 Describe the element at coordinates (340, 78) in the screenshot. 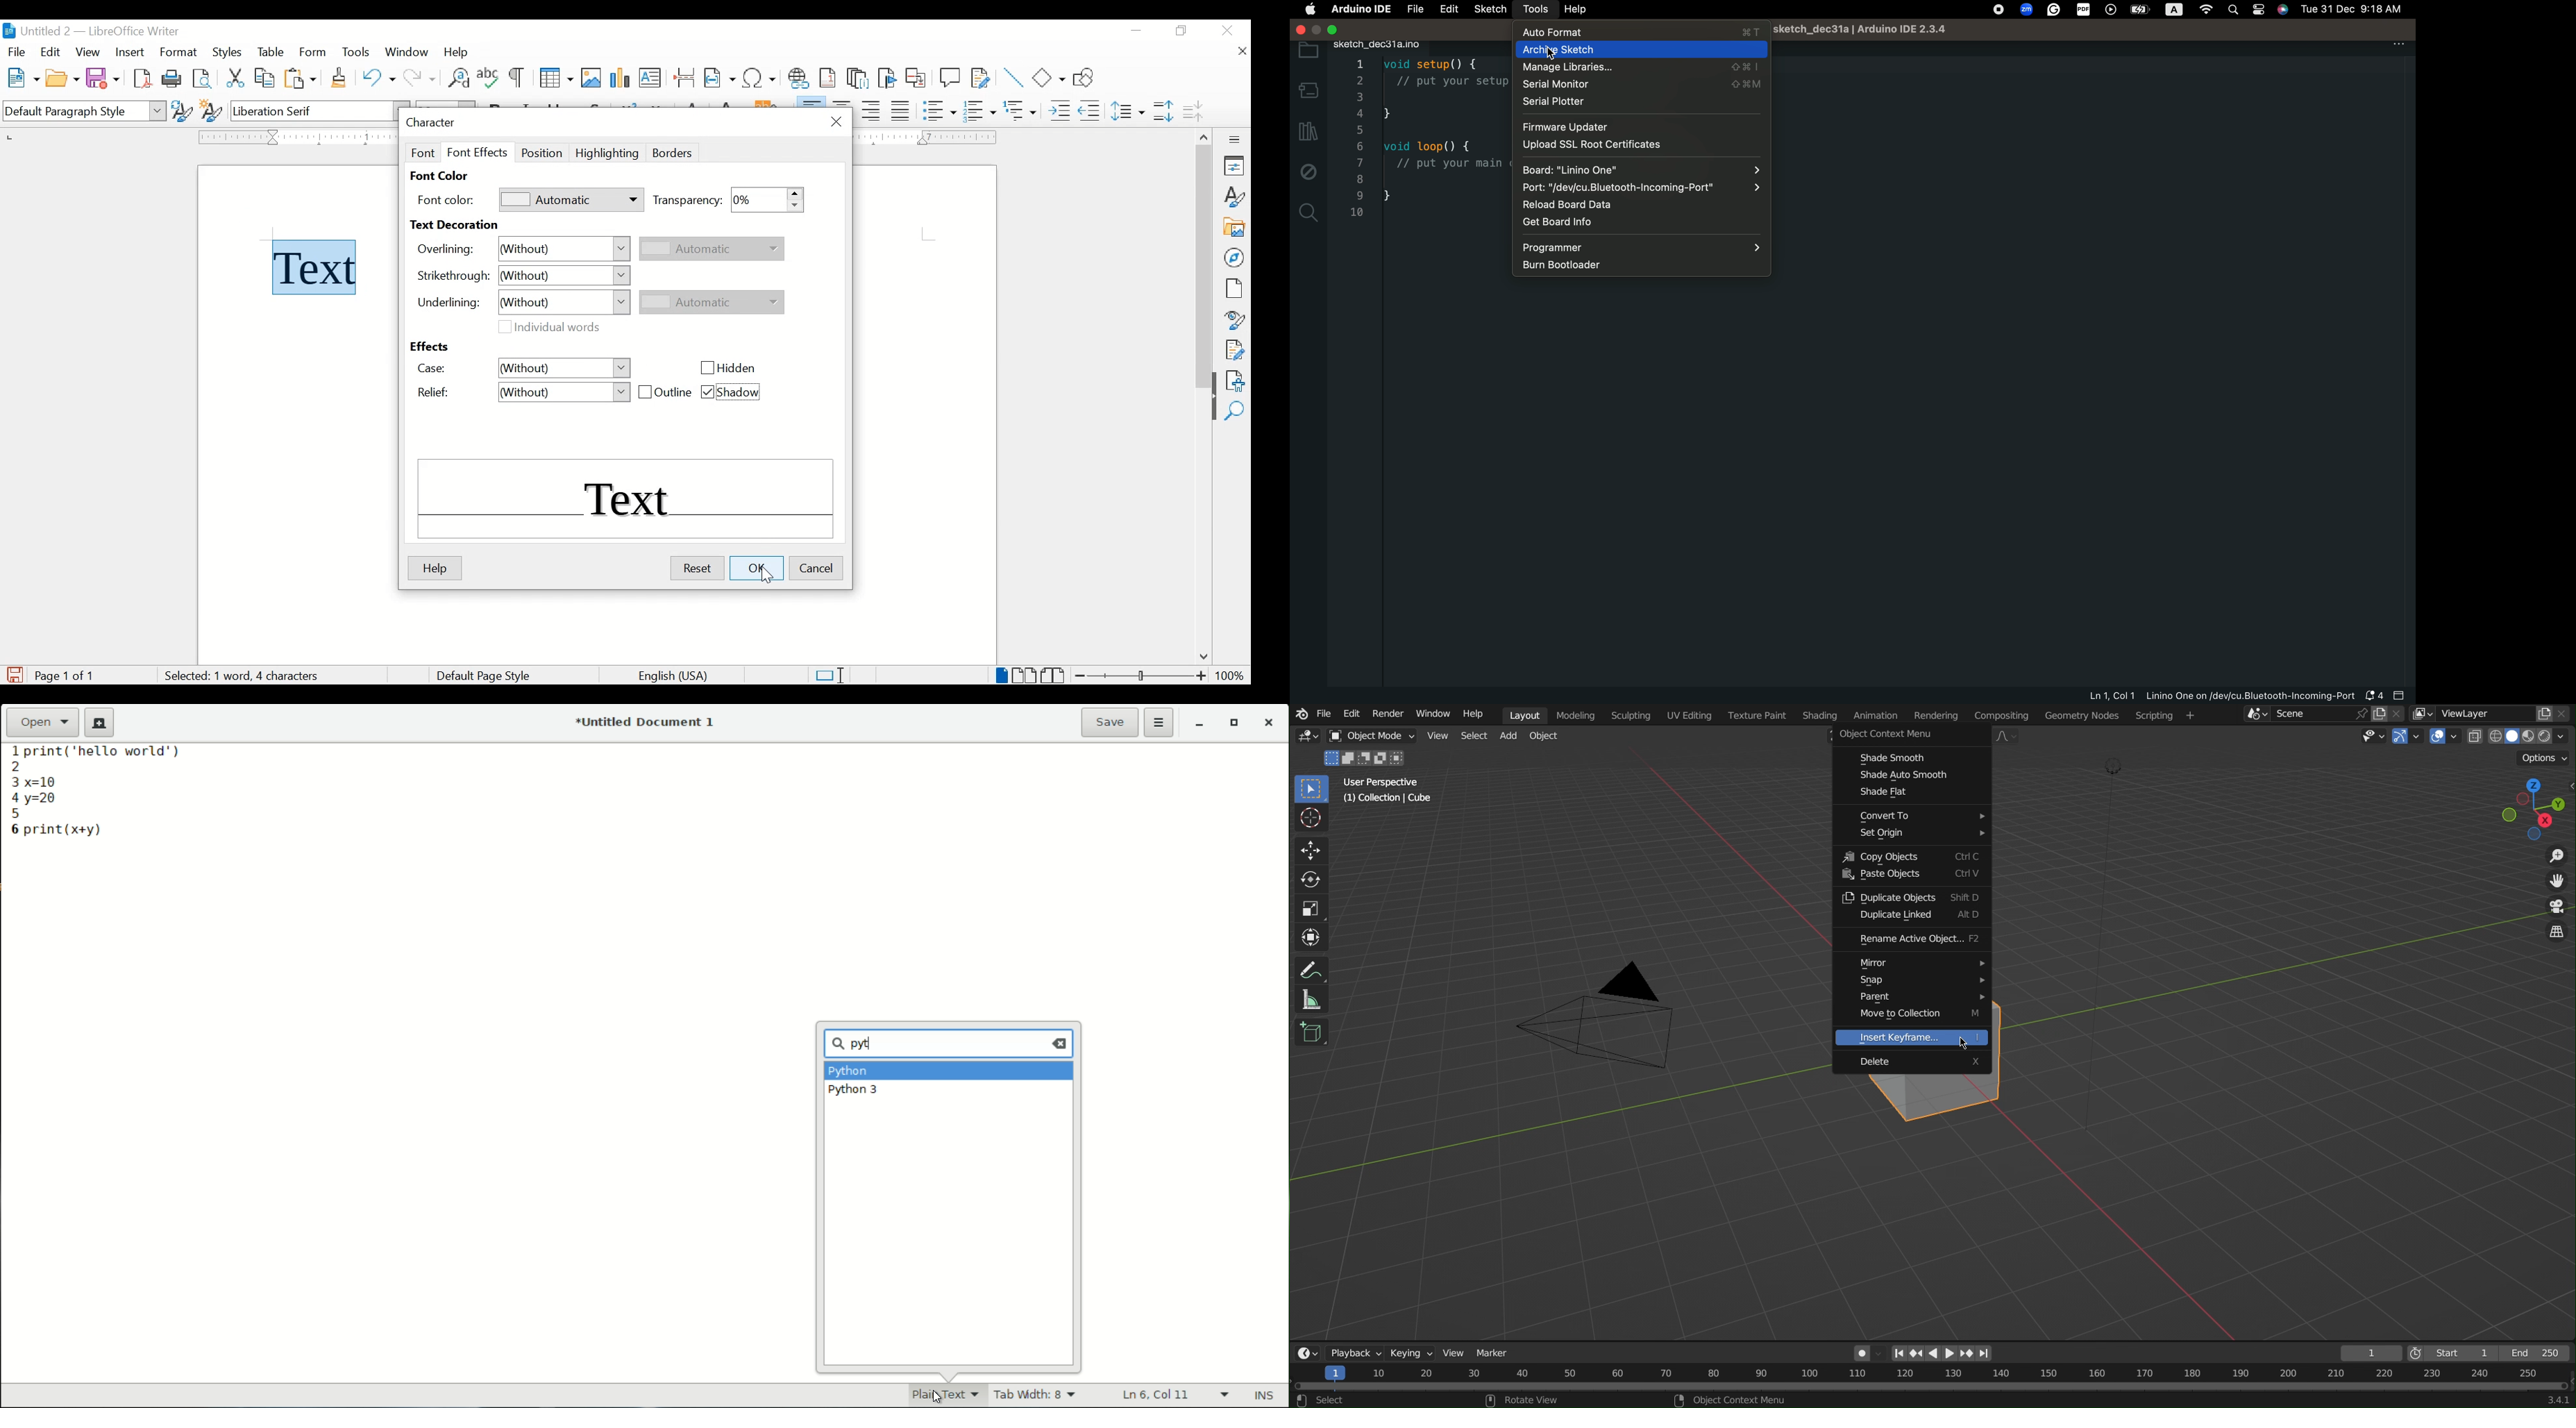

I see `clone formatting` at that location.